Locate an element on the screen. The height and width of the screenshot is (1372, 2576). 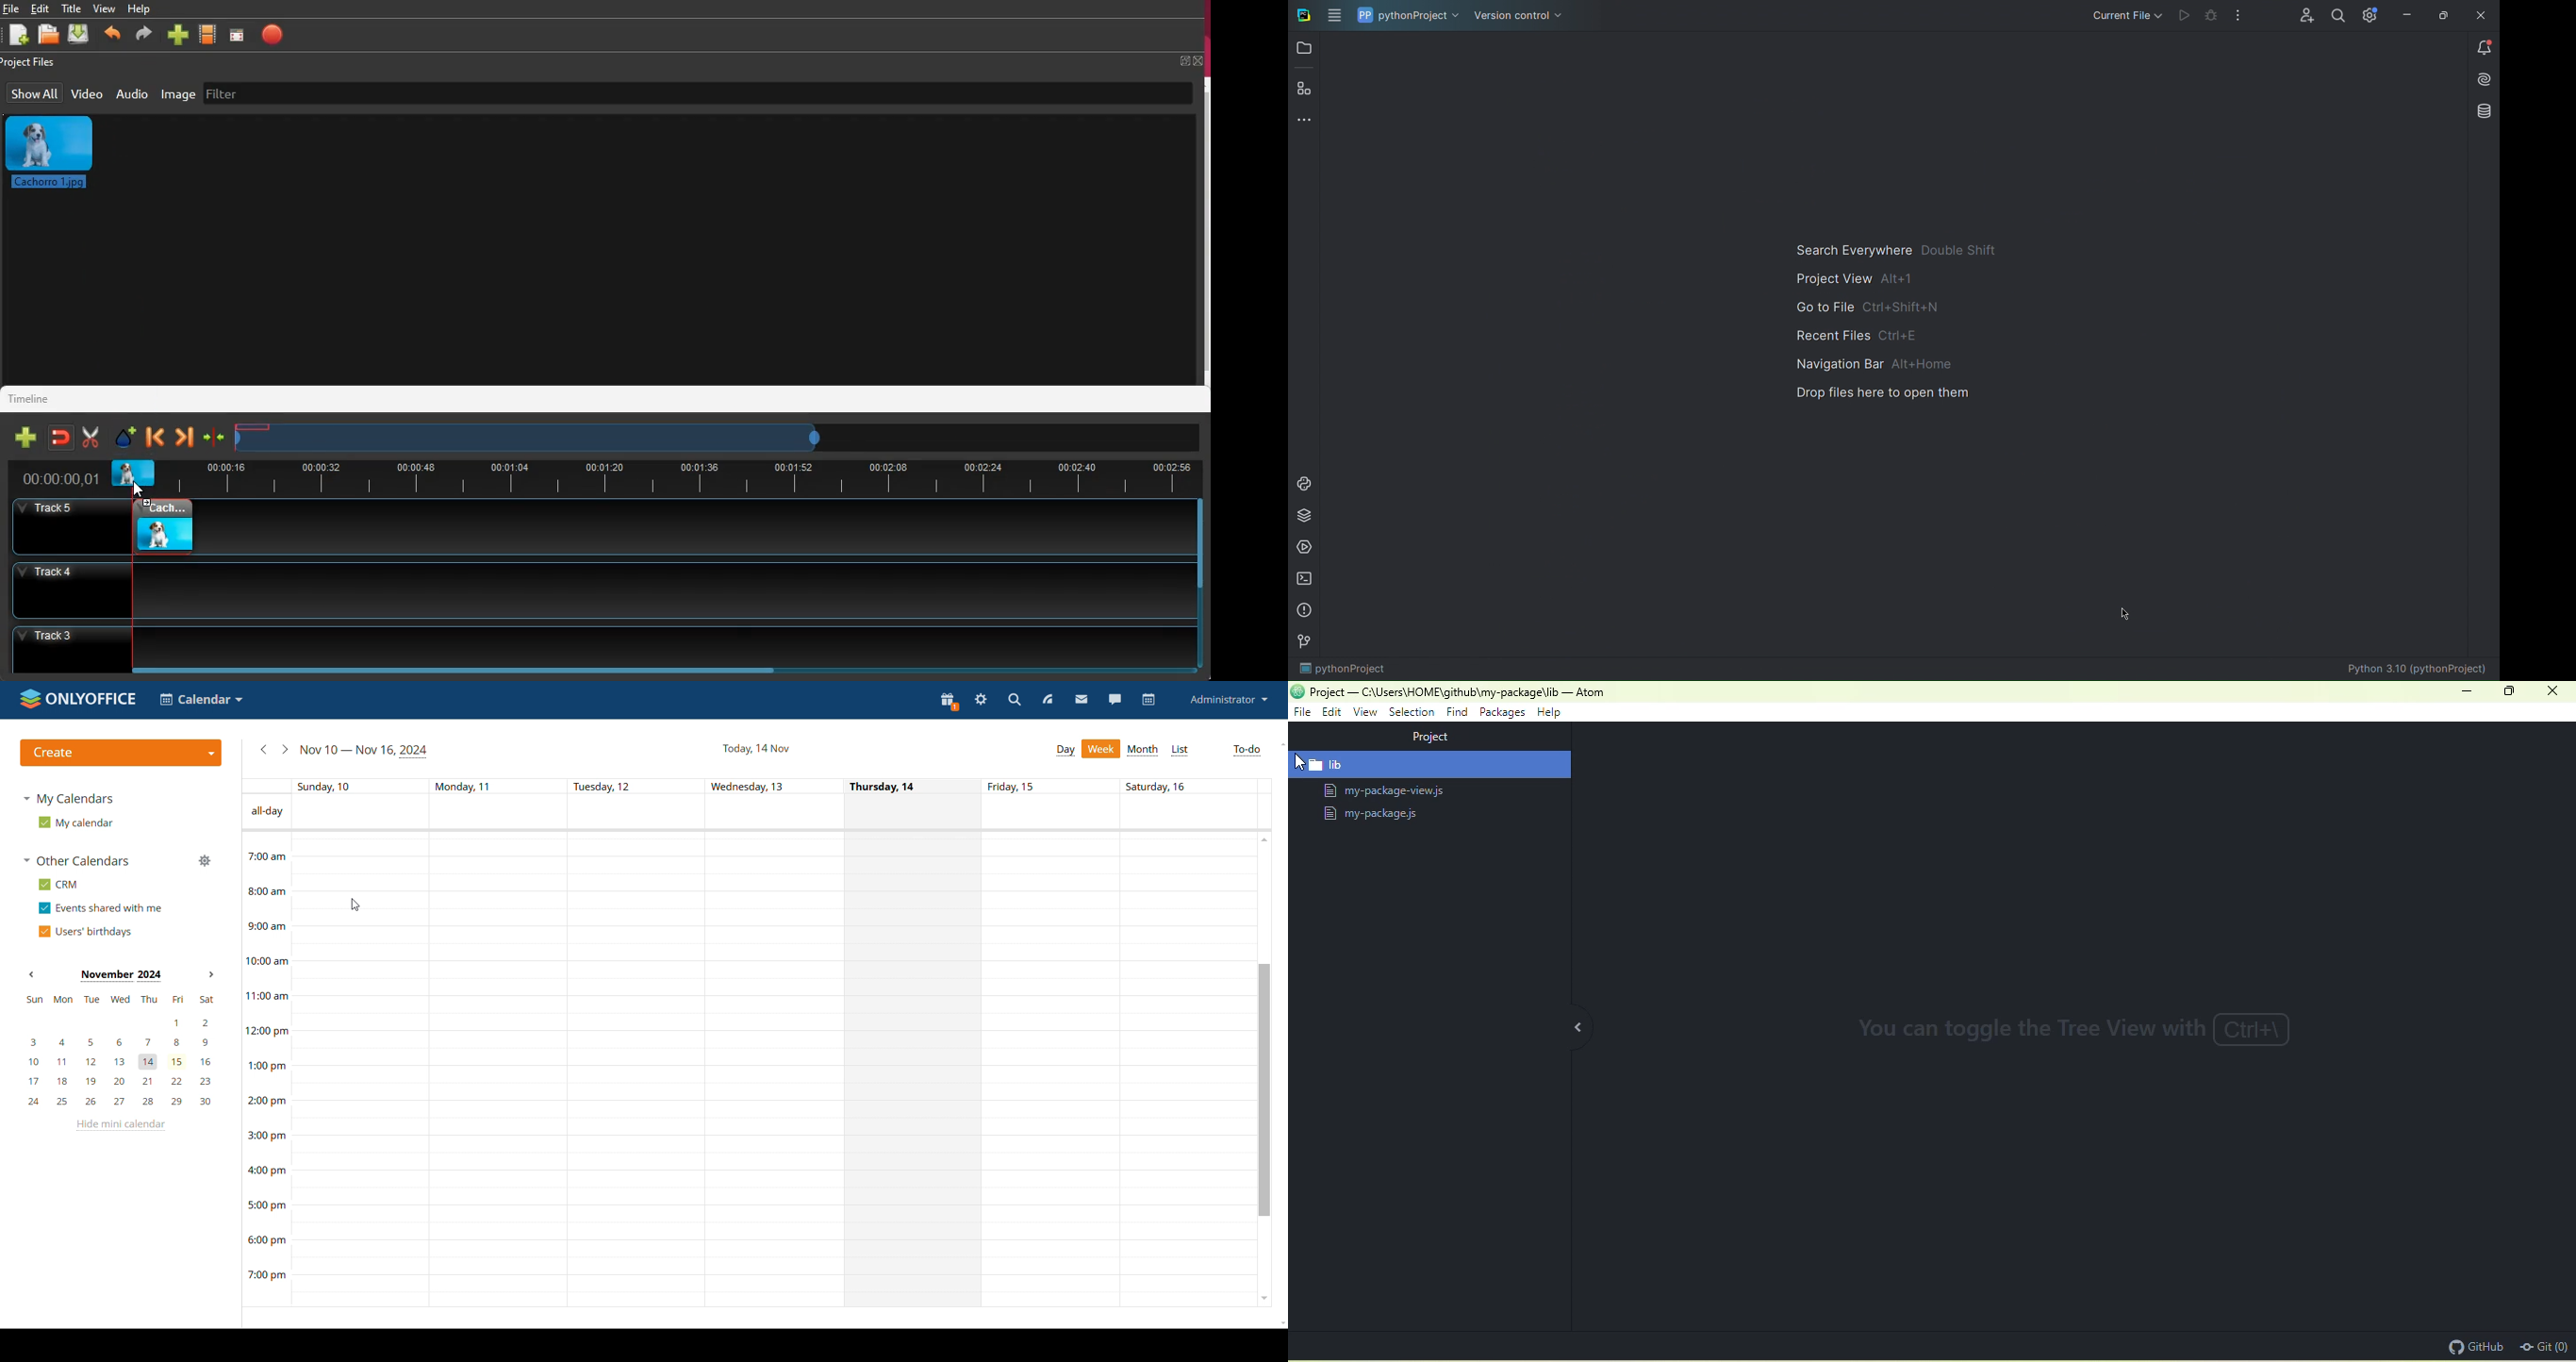
Maximize is located at coordinates (2442, 16).